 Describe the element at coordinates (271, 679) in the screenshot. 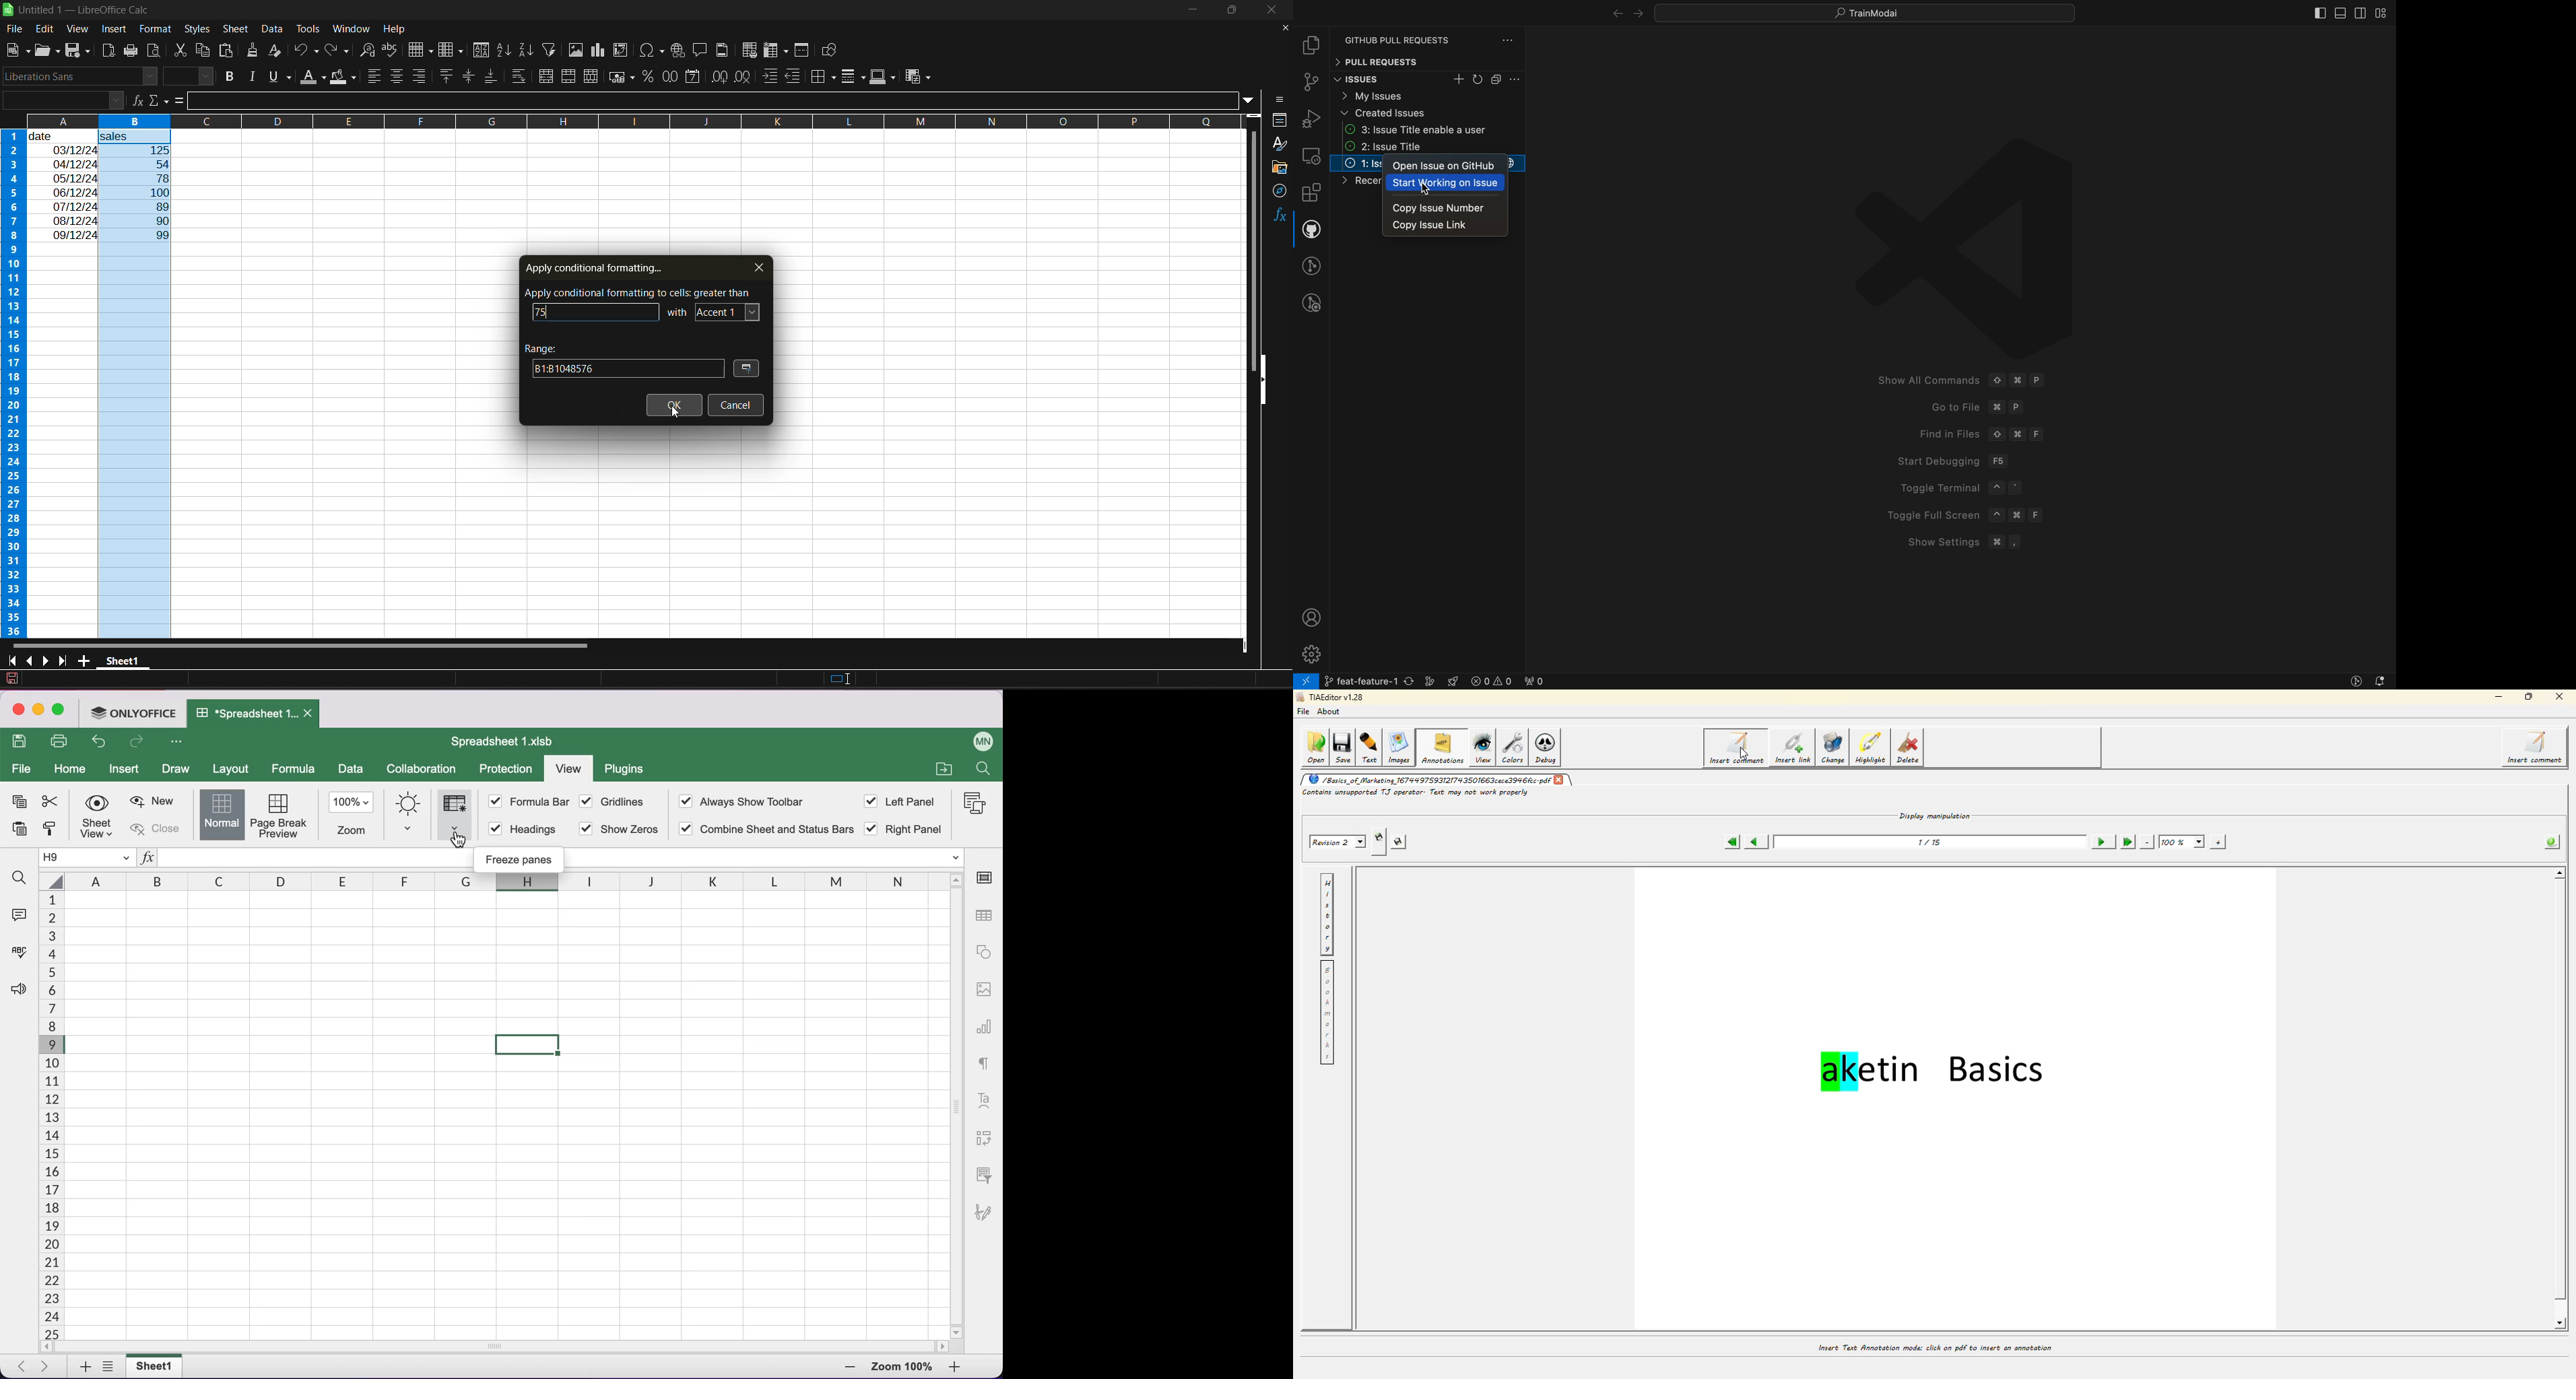

I see `selected area` at that location.